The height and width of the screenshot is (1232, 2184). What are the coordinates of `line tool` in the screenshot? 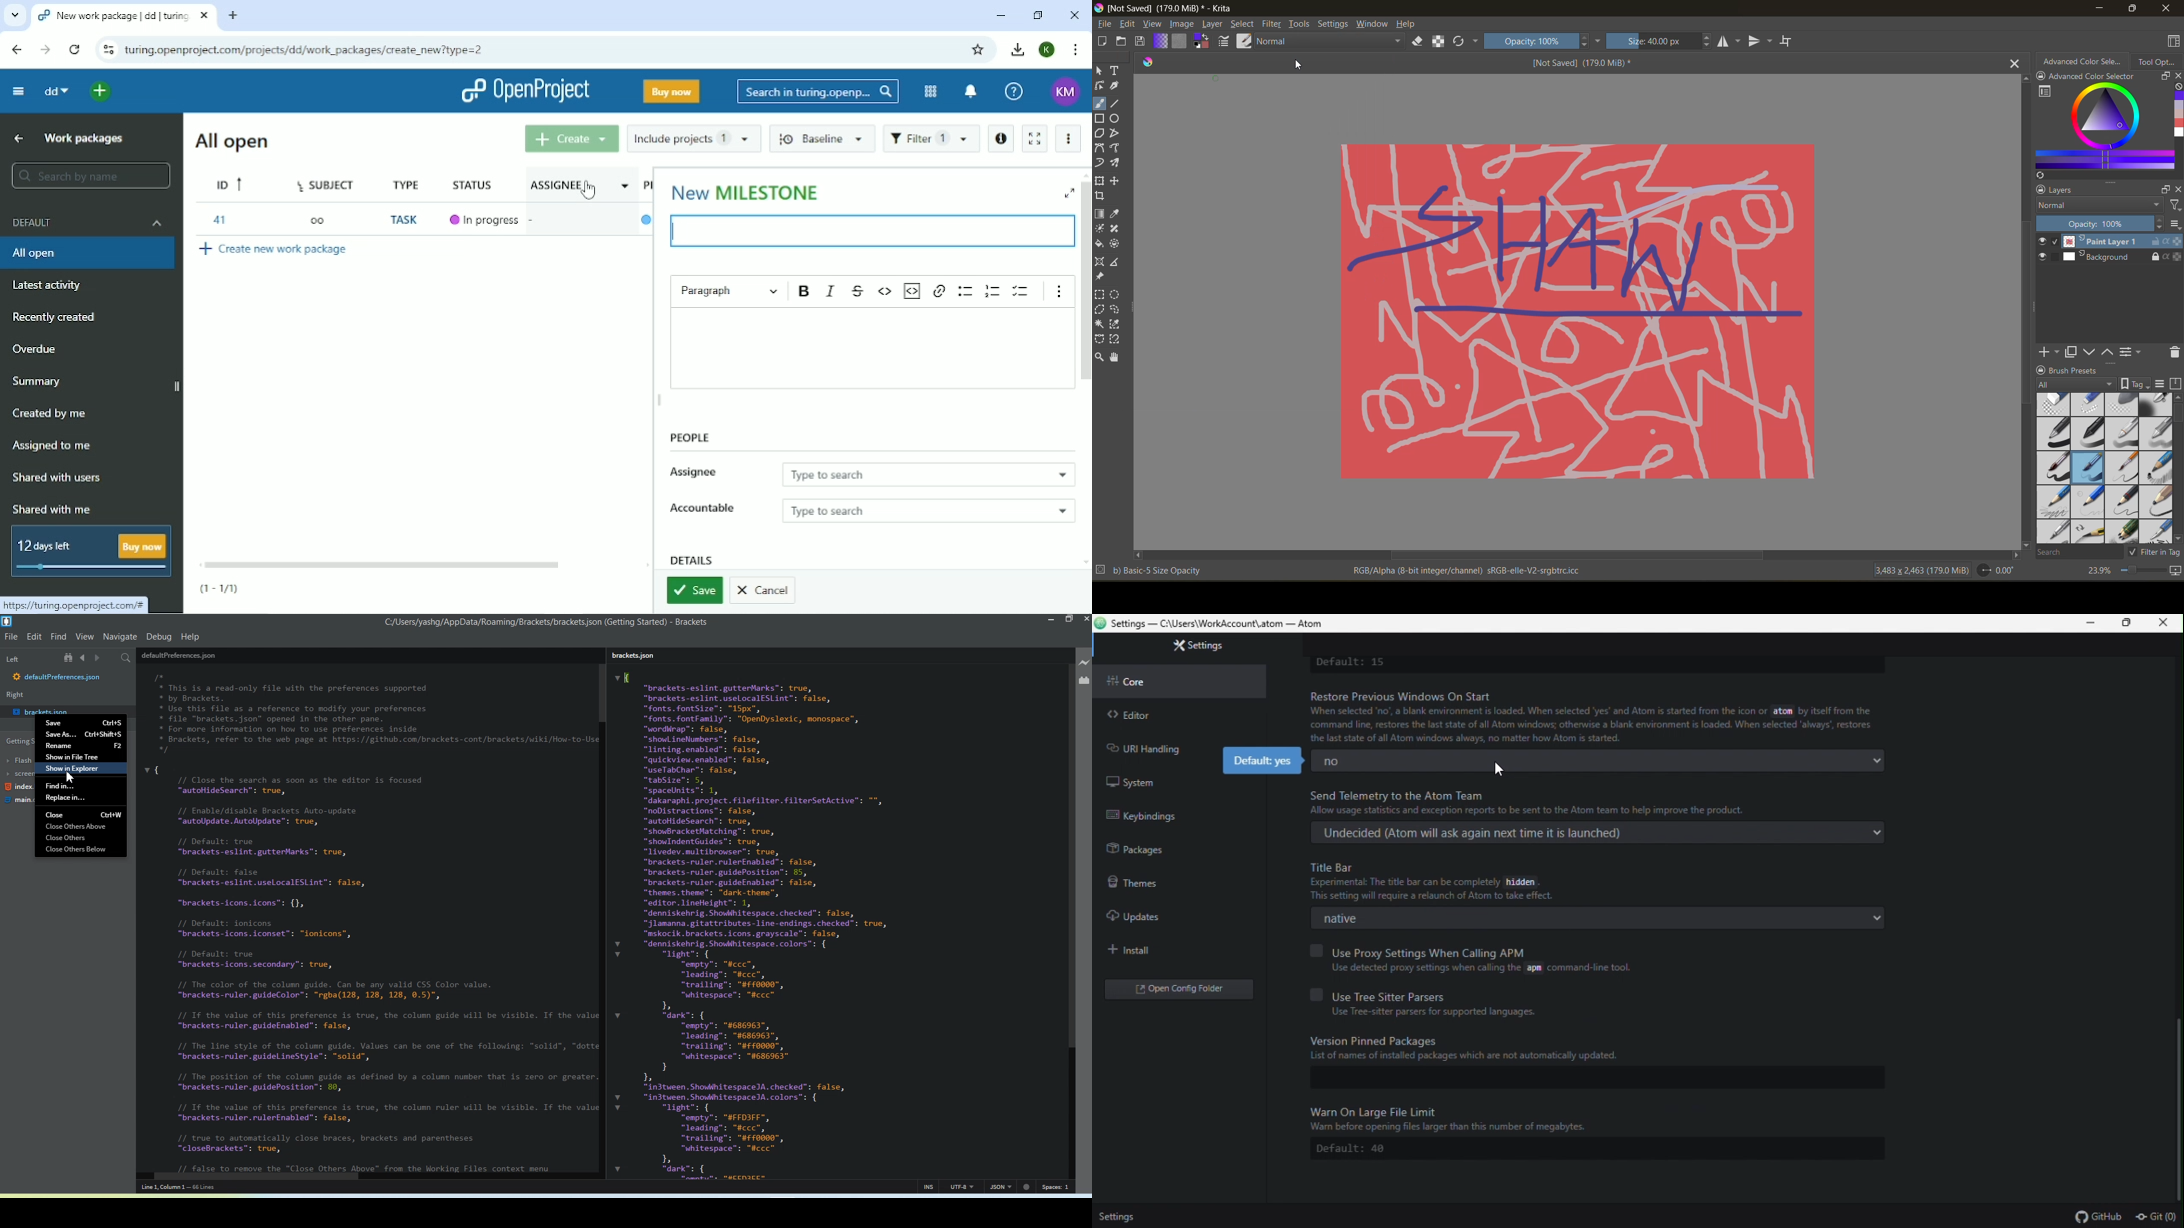 It's located at (1116, 104).